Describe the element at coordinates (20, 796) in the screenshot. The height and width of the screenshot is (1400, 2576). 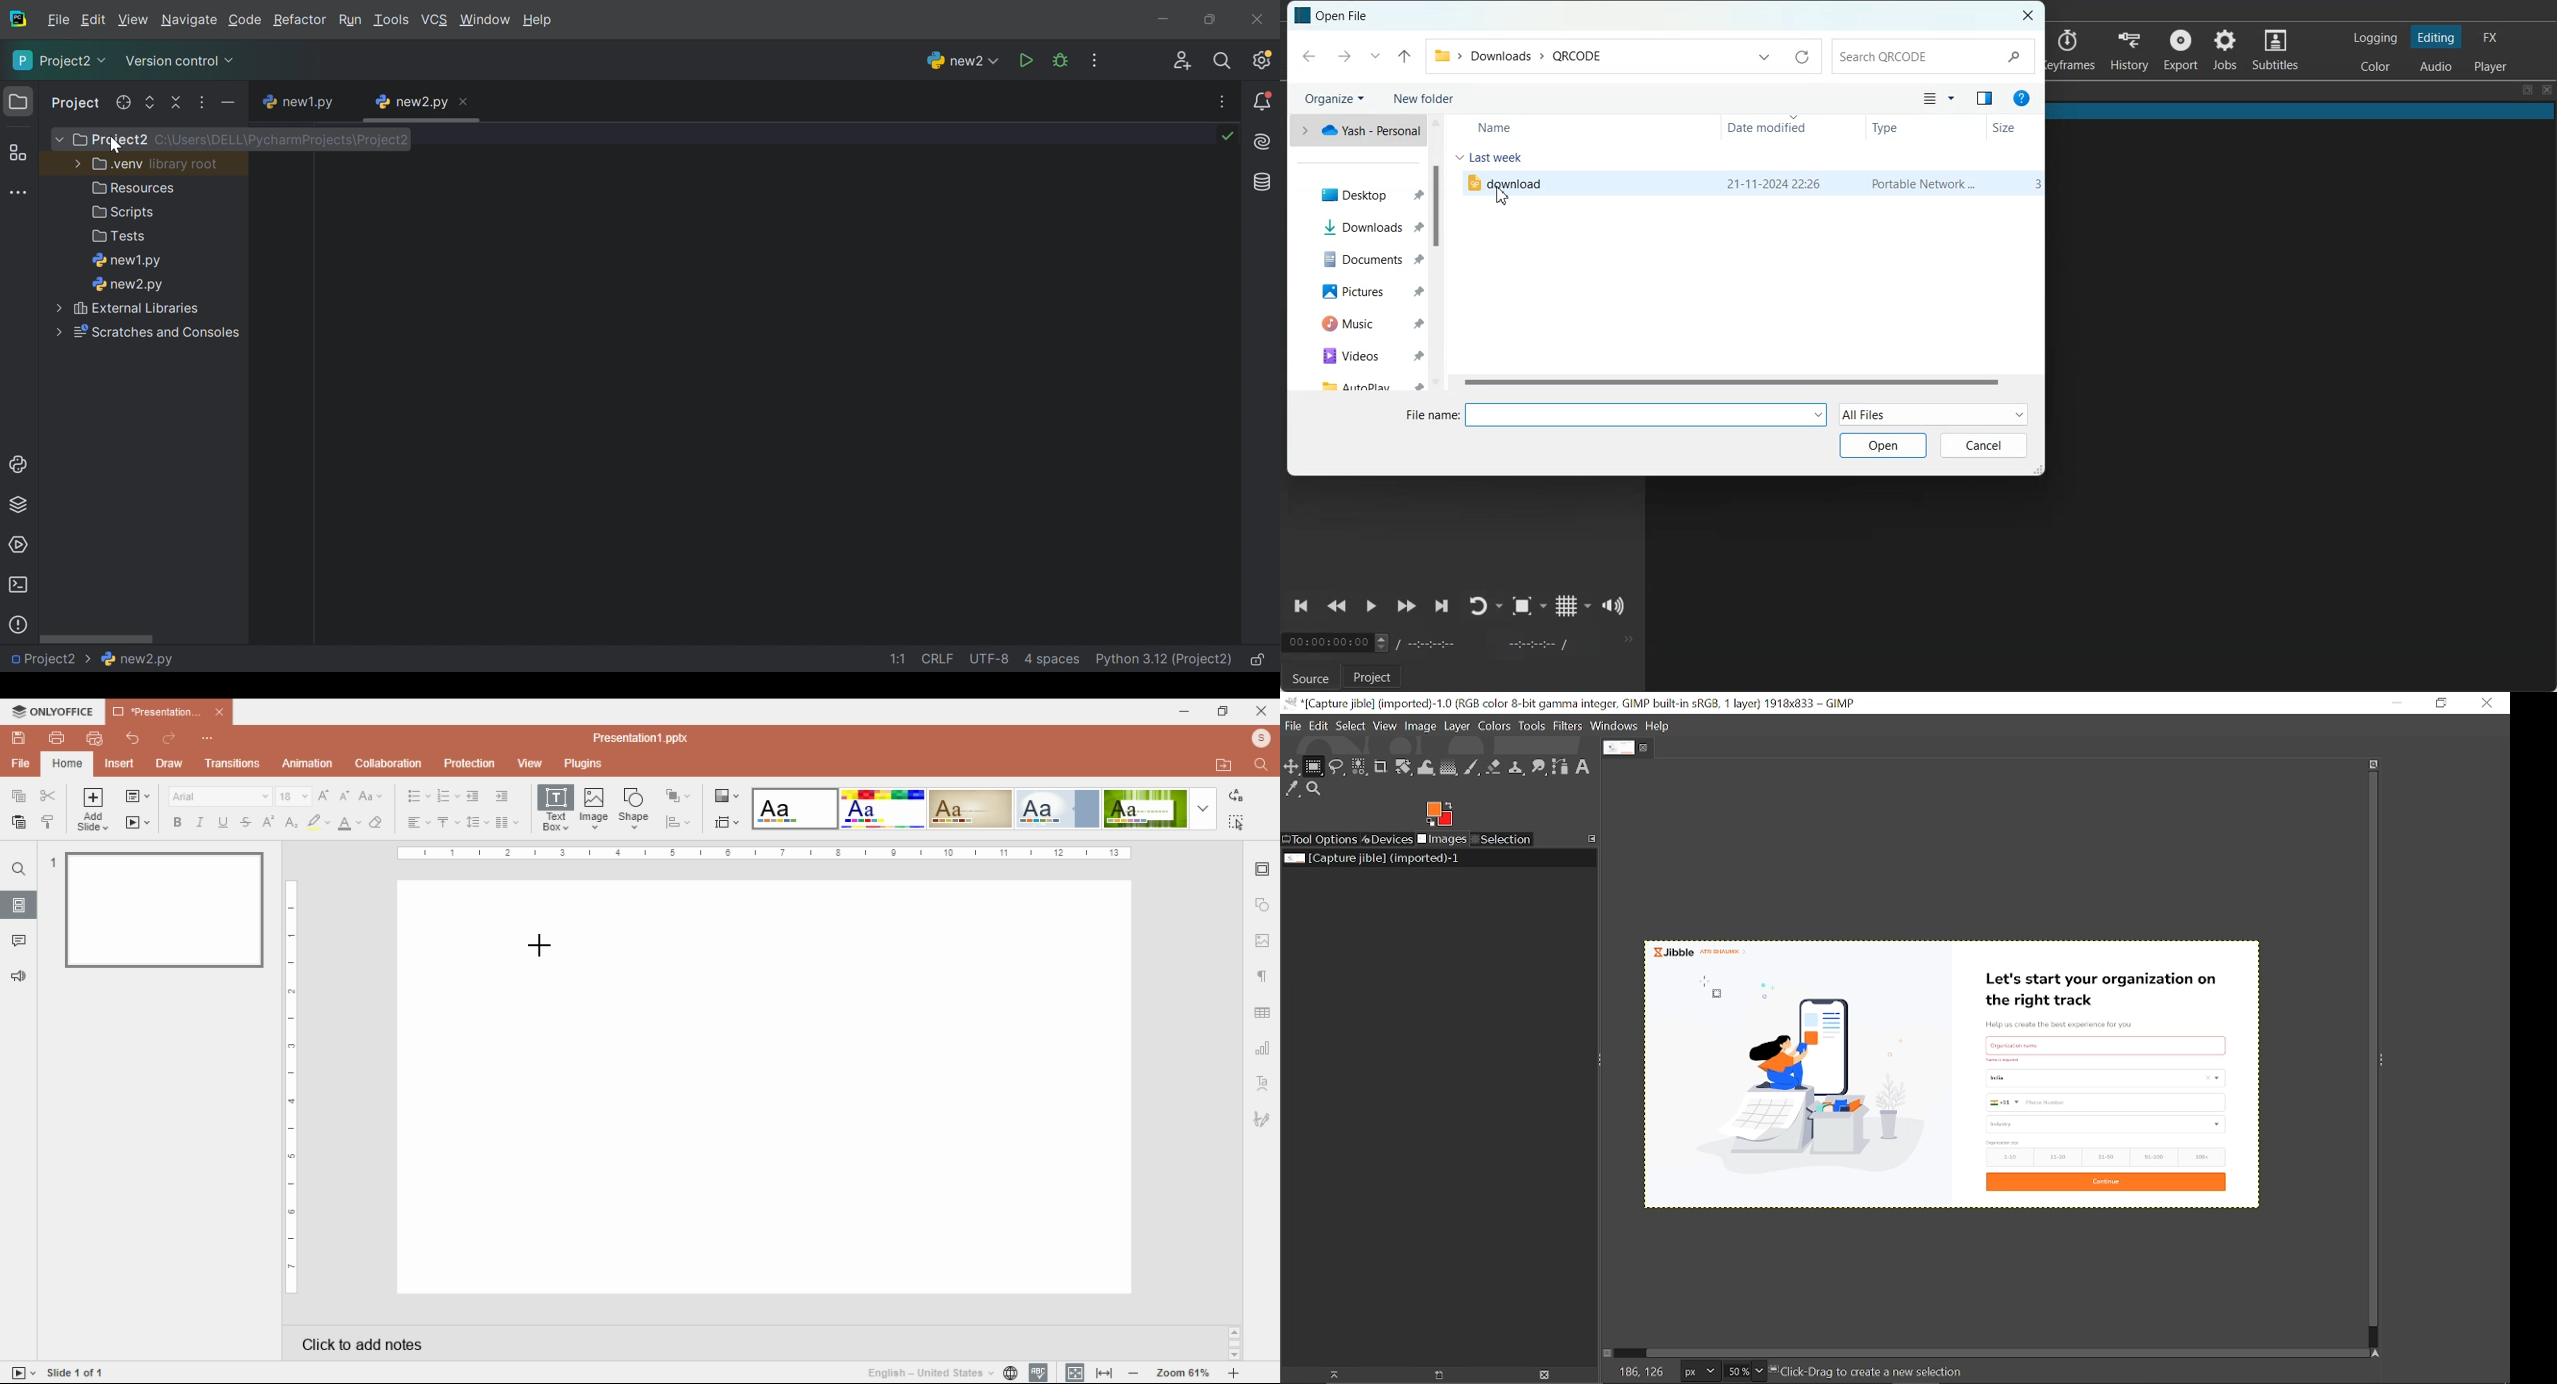
I see `copy` at that location.